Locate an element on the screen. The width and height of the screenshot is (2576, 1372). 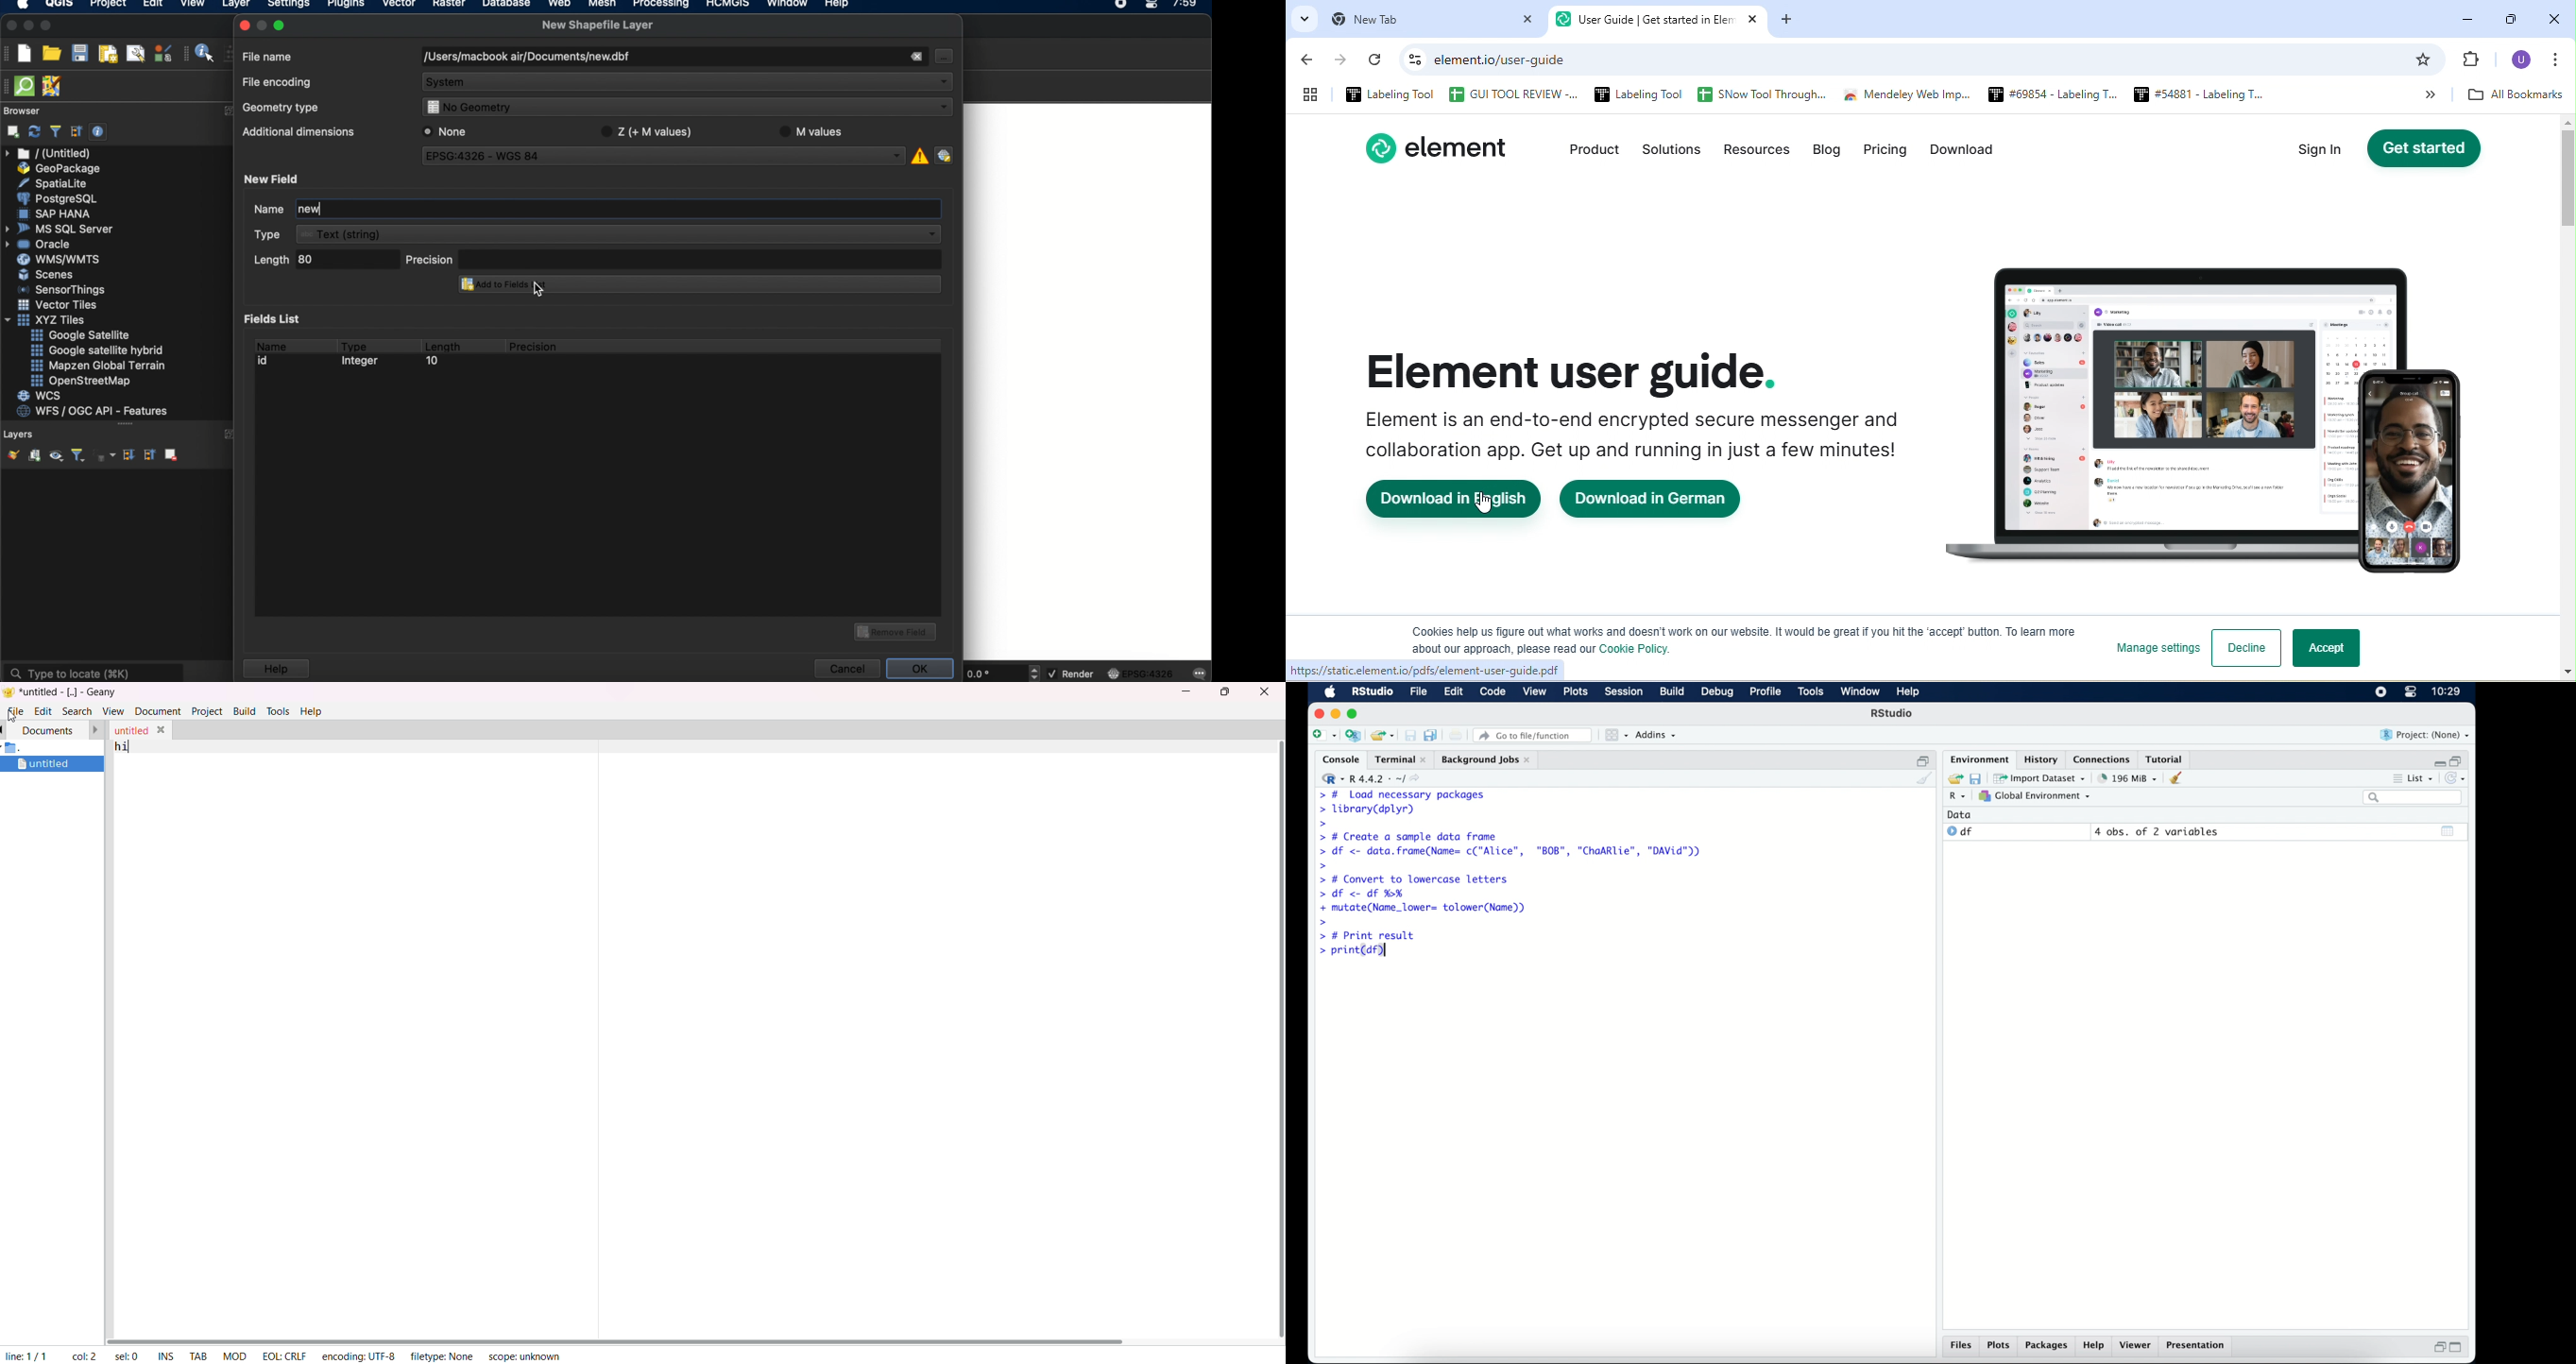
packages is located at coordinates (2047, 1347).